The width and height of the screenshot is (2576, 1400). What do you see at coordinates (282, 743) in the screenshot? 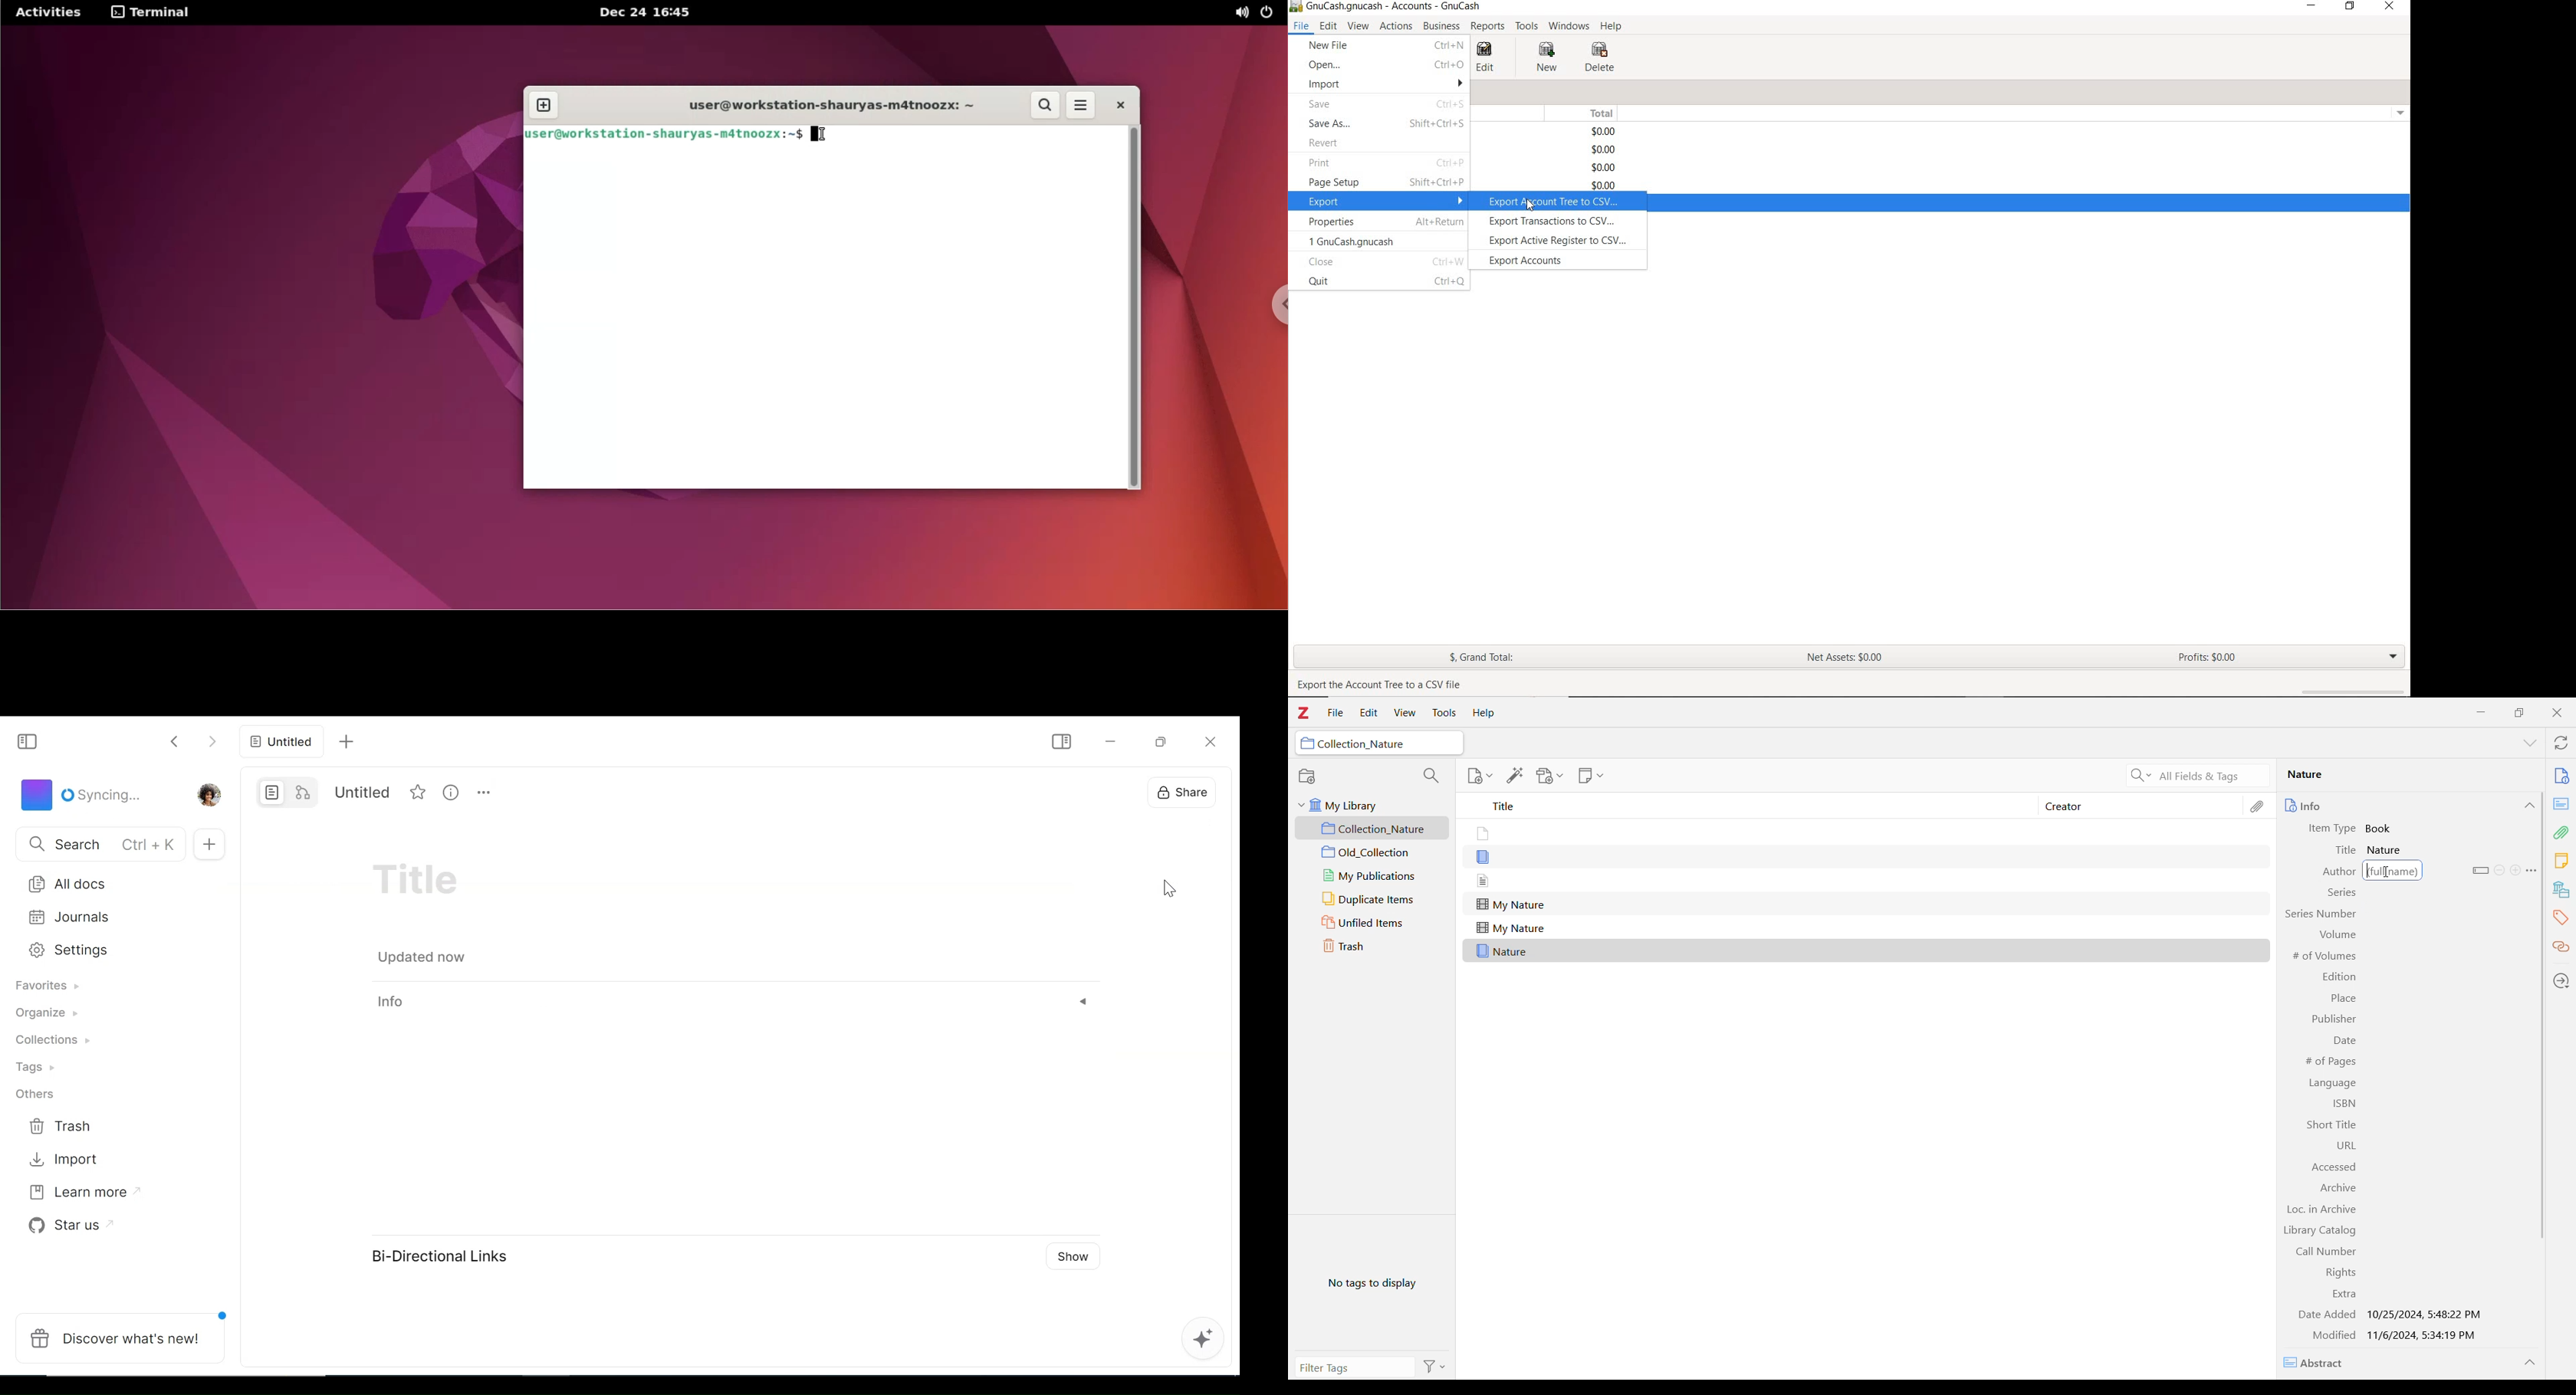
I see `Current Tab` at bounding box center [282, 743].